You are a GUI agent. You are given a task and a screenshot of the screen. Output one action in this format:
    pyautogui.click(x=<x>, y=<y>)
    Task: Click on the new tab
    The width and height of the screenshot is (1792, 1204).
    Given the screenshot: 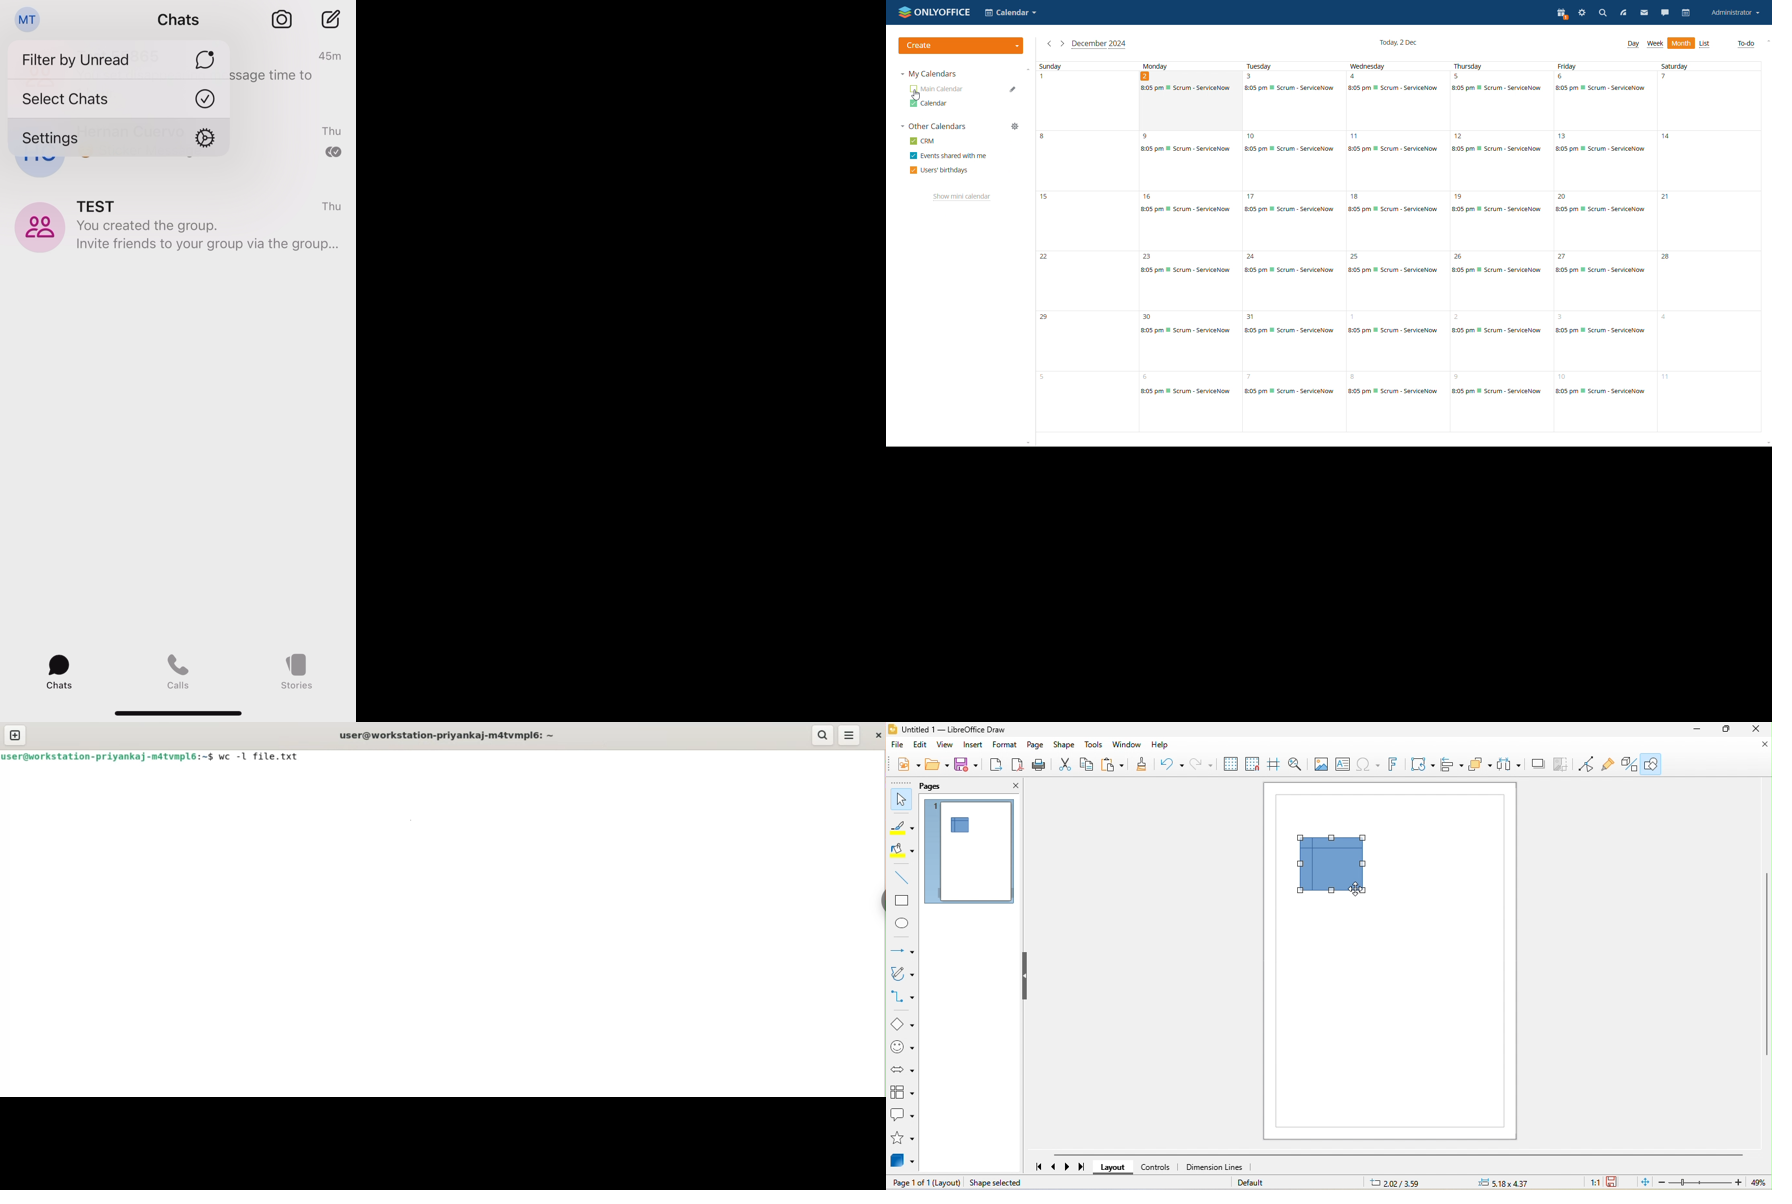 What is the action you would take?
    pyautogui.click(x=15, y=735)
    